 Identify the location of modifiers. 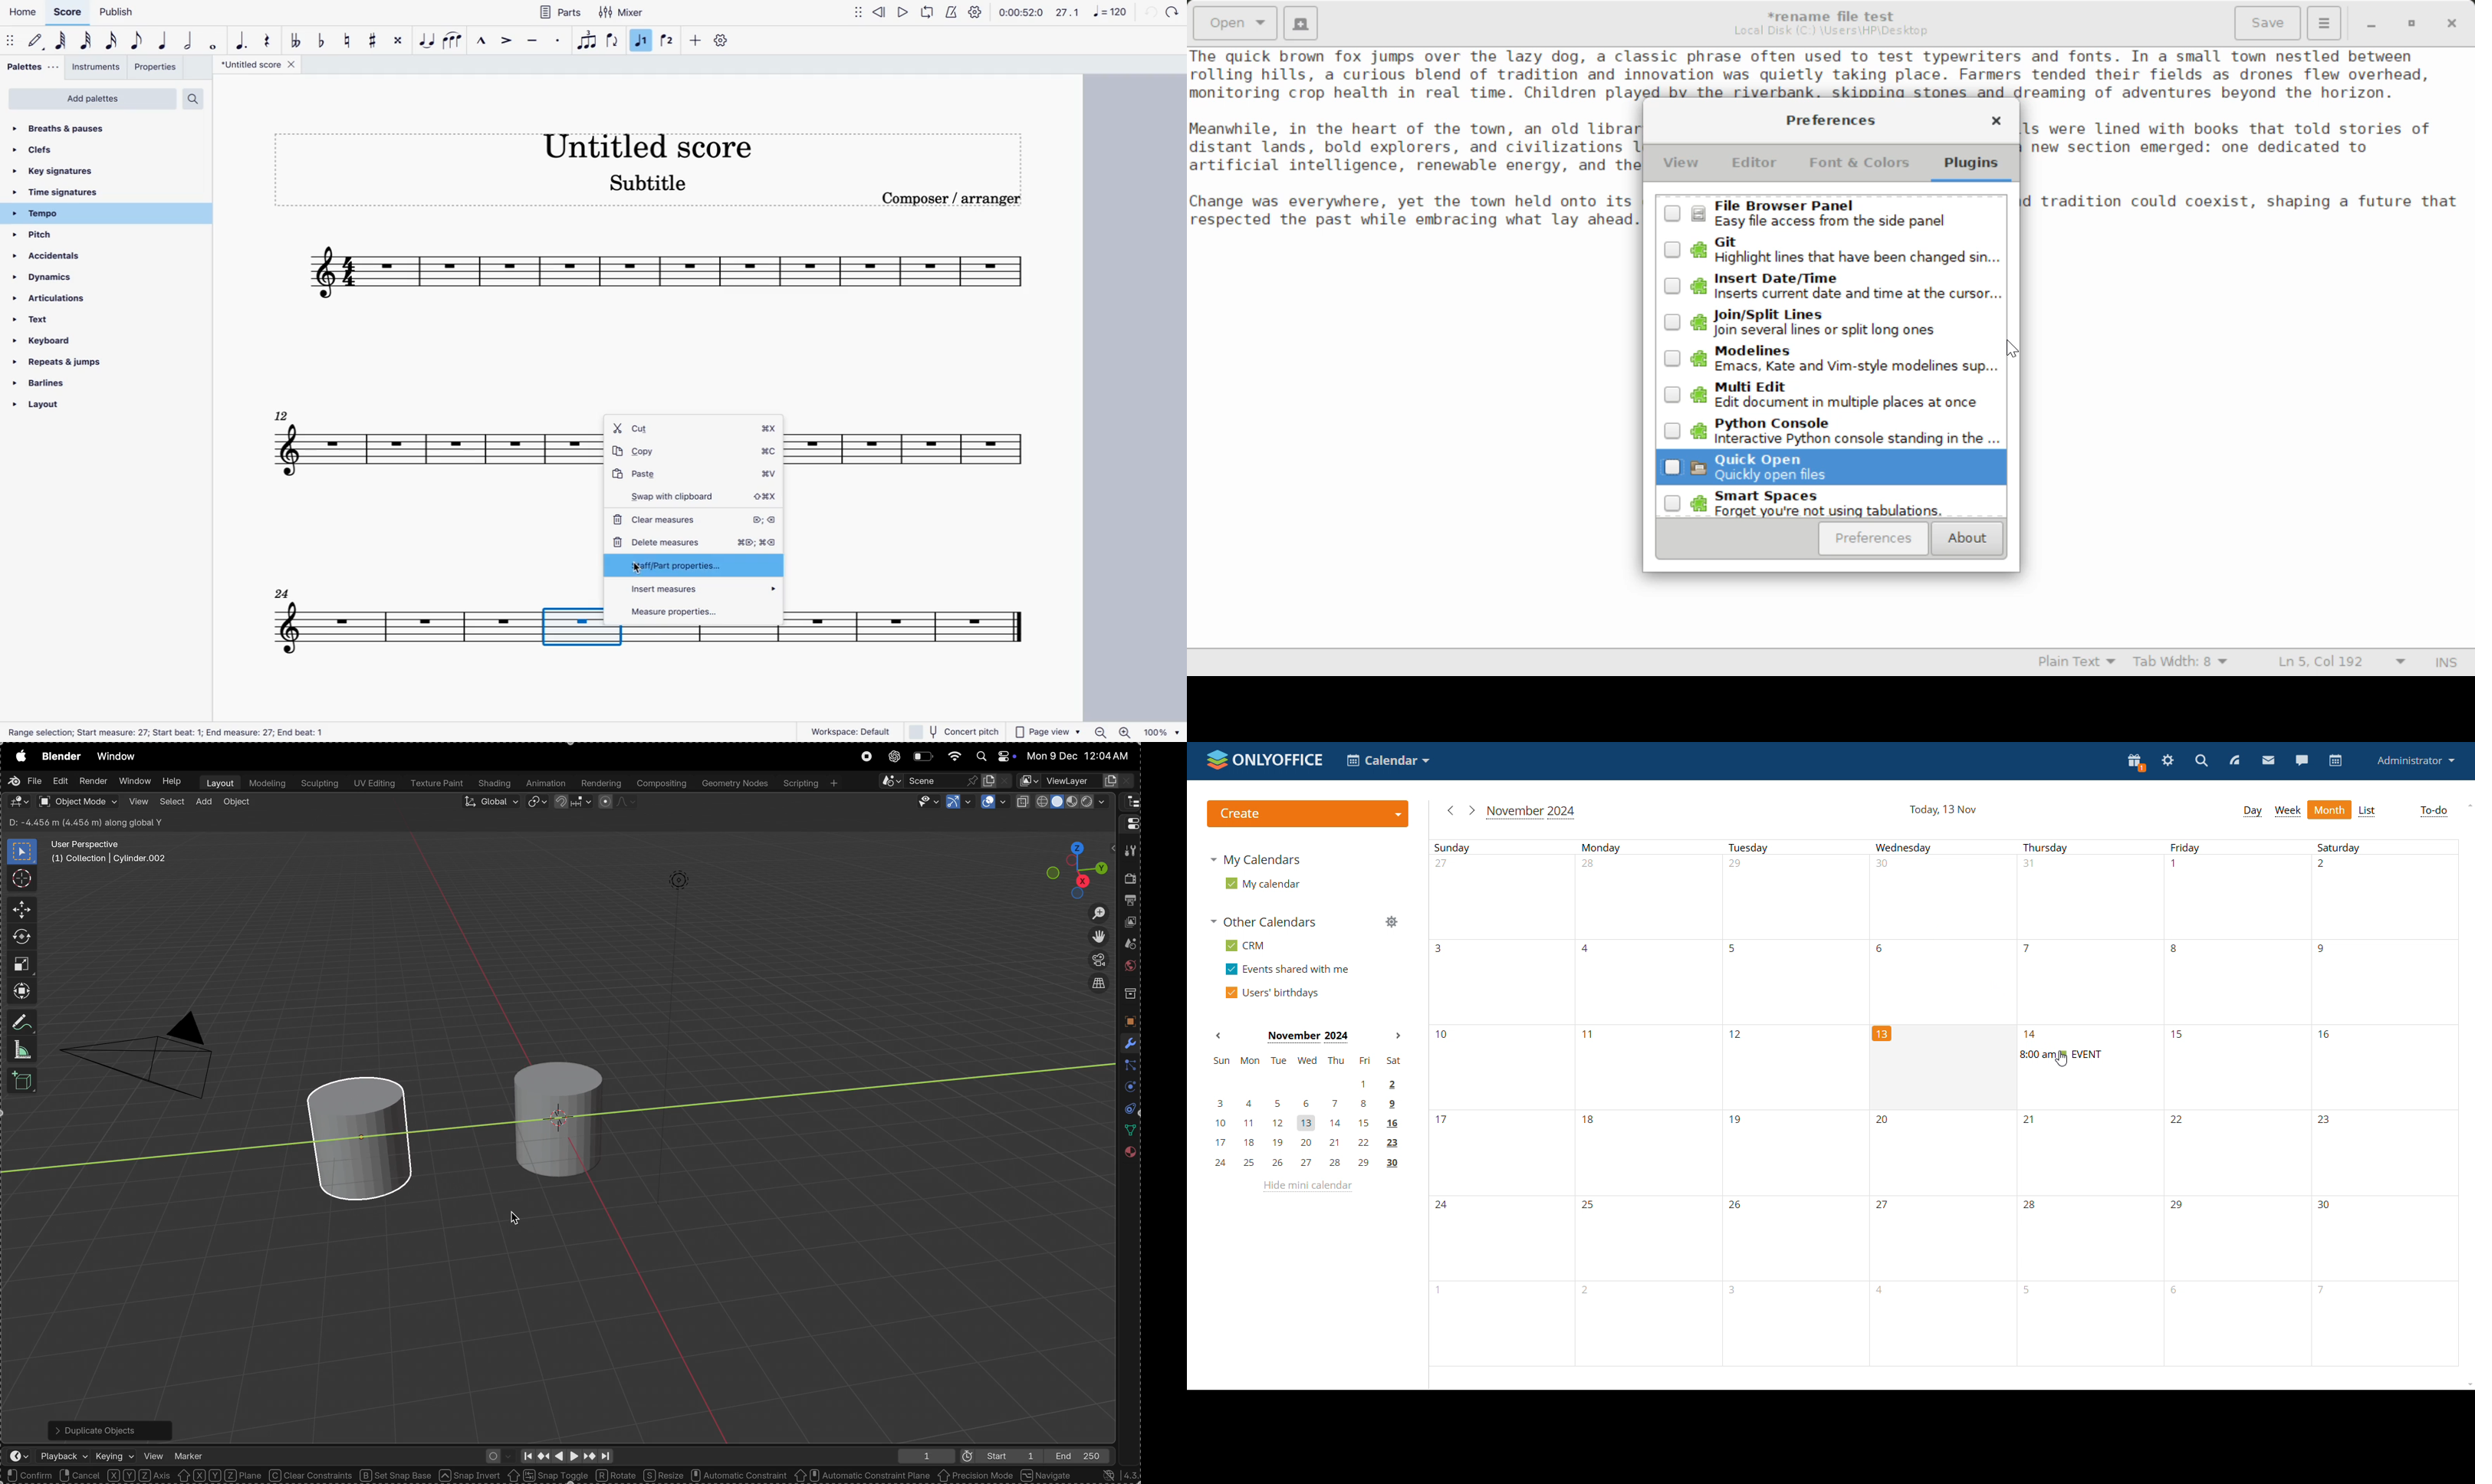
(1128, 1042).